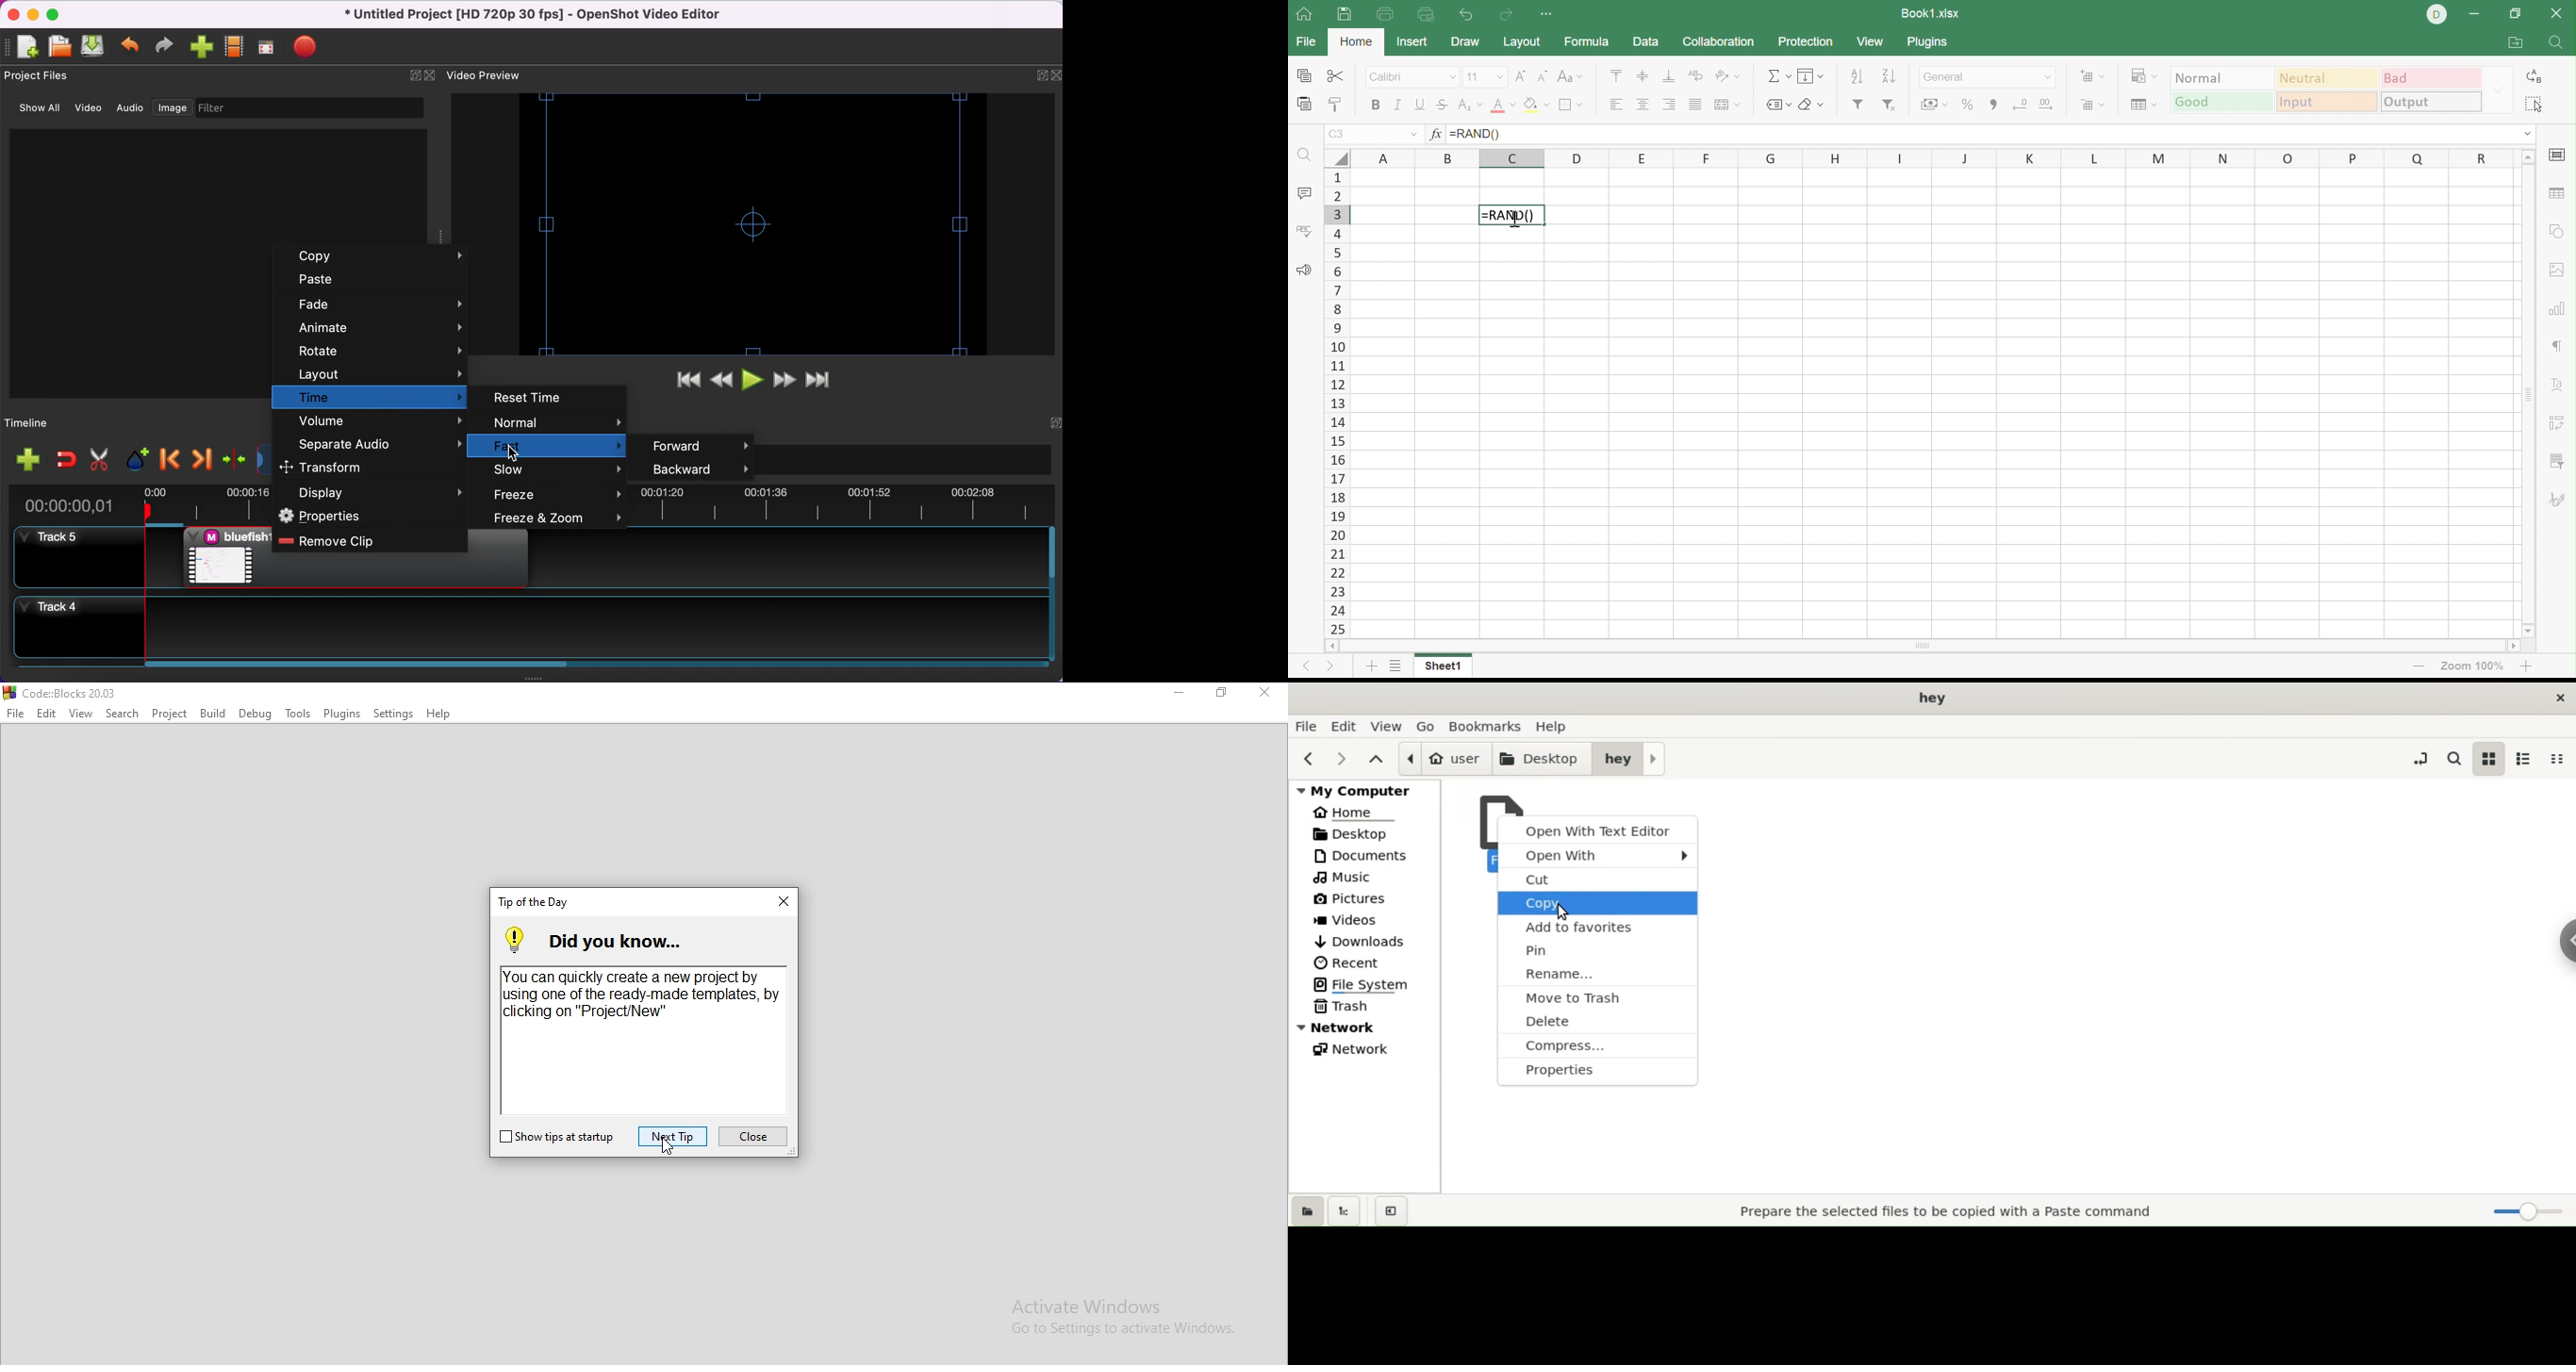 The height and width of the screenshot is (1372, 2576). What do you see at coordinates (26, 48) in the screenshot?
I see `add file` at bounding box center [26, 48].